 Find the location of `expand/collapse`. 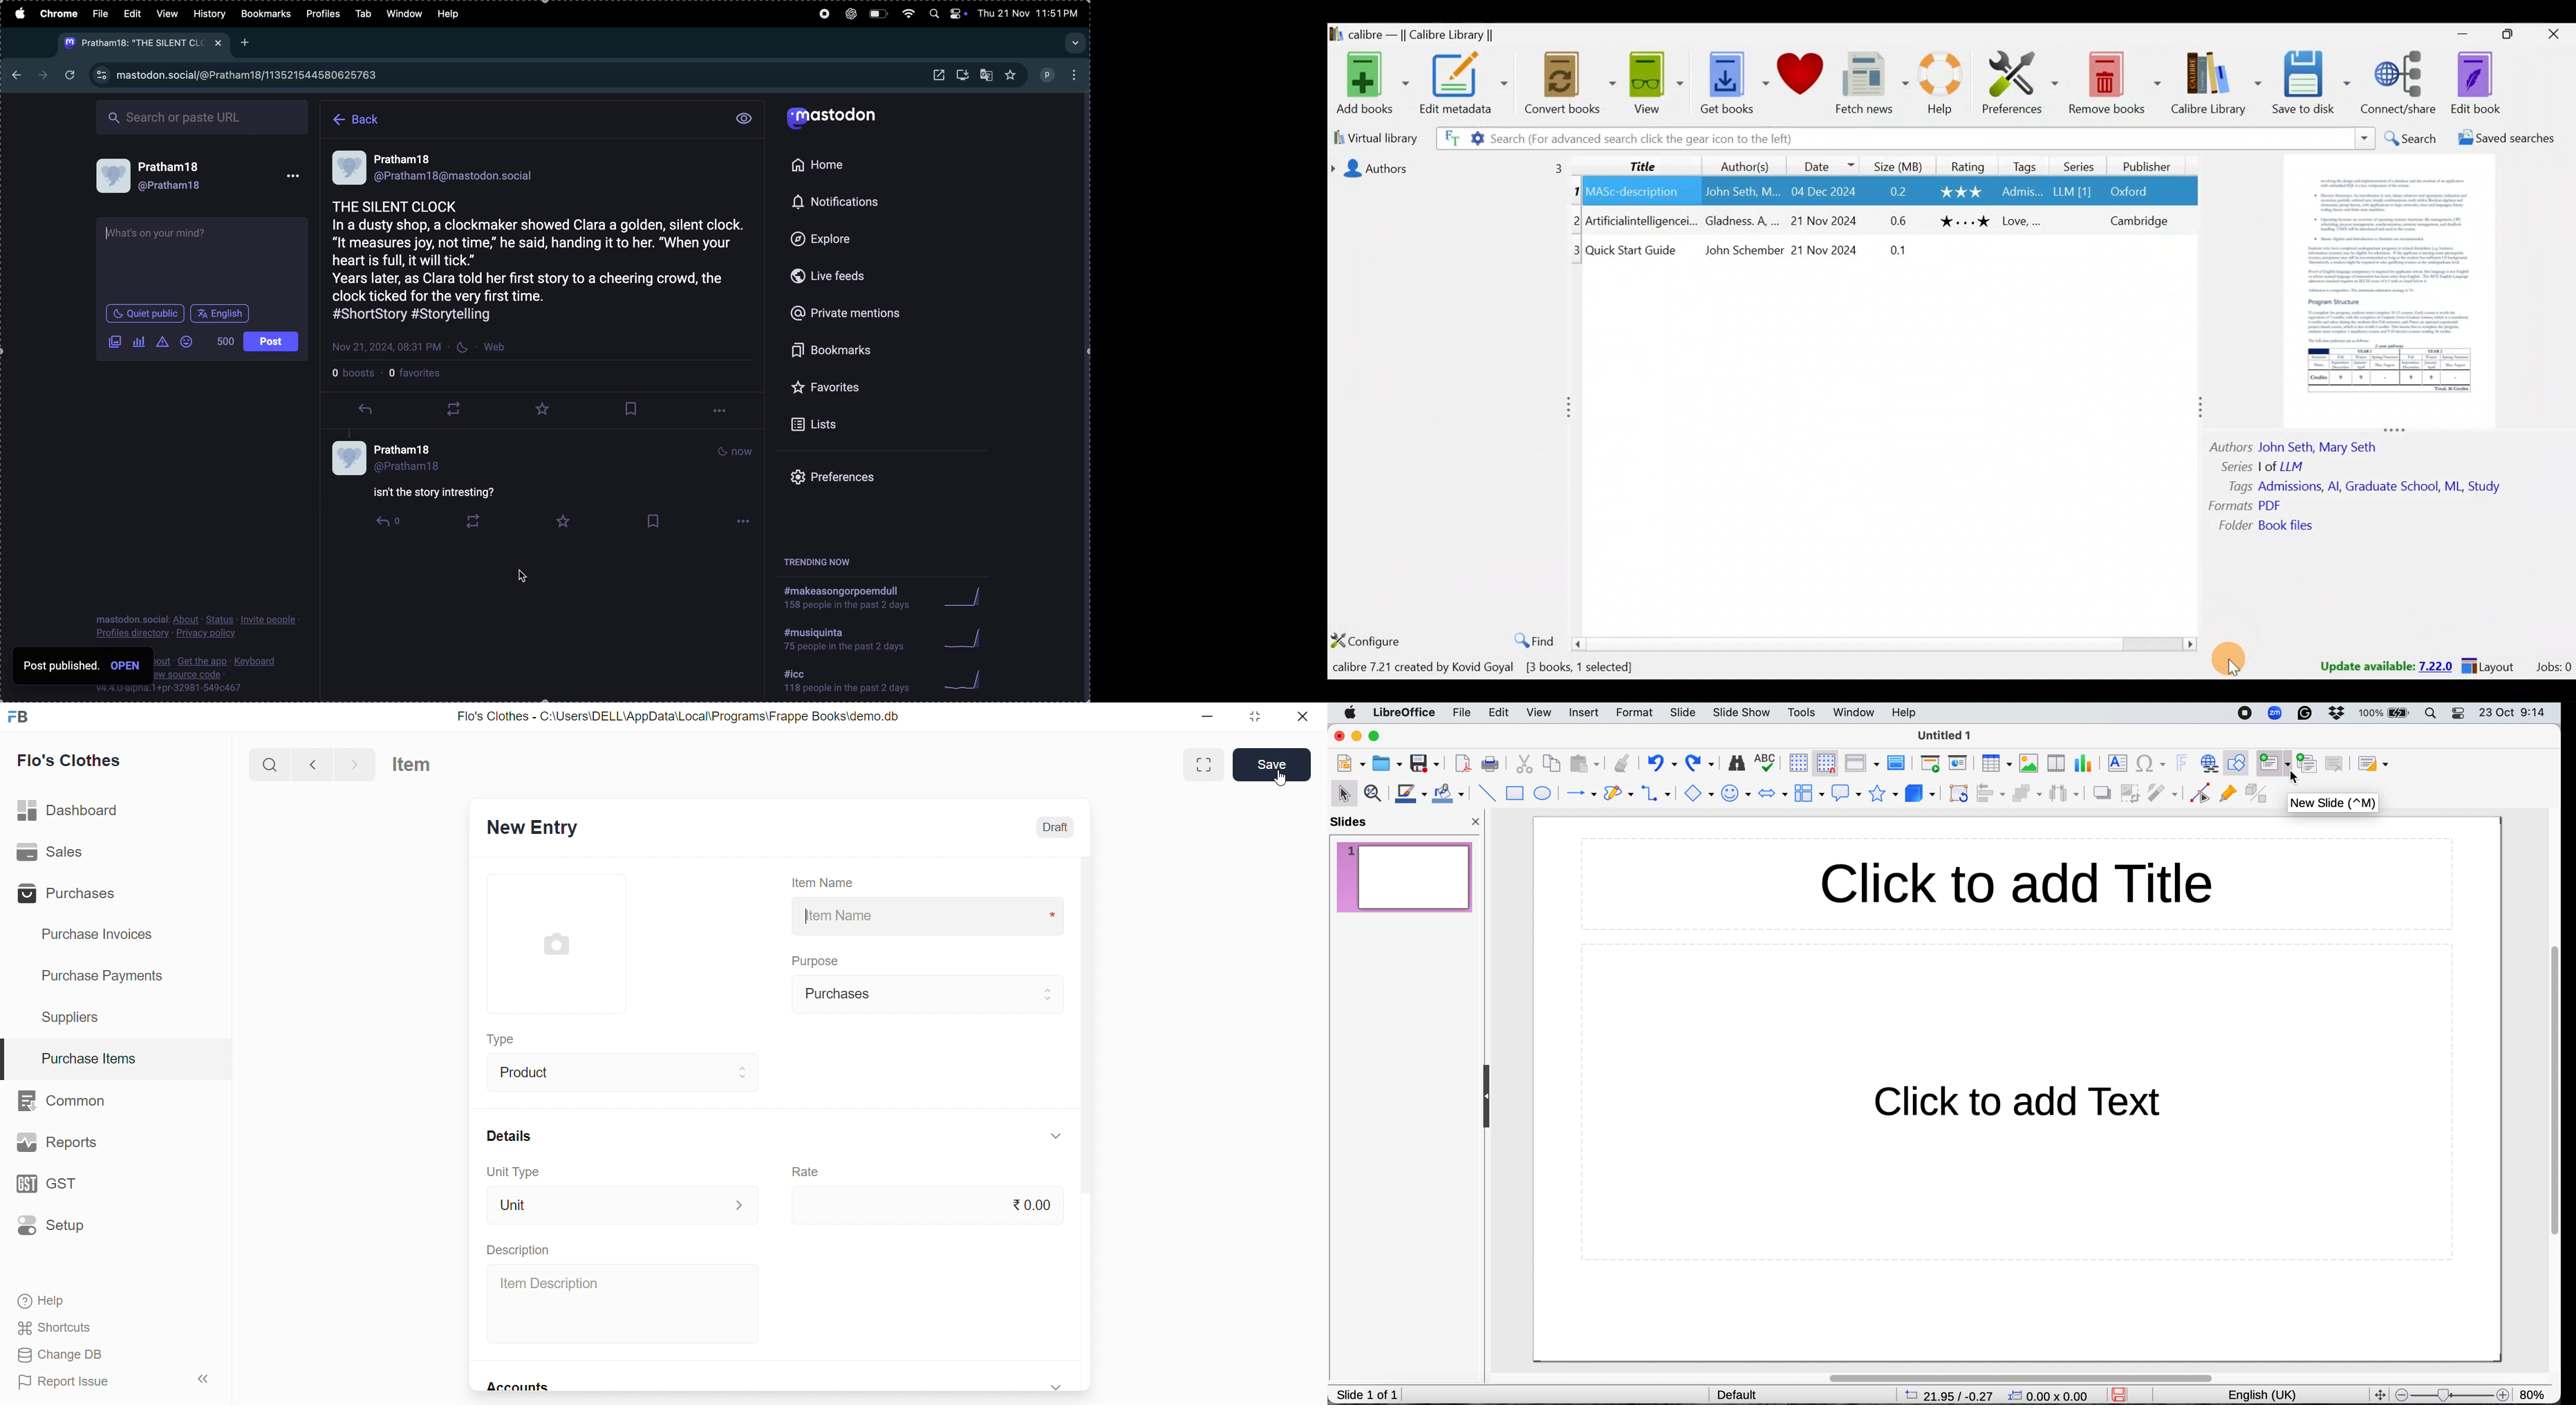

expand/collapse is located at coordinates (1056, 1135).